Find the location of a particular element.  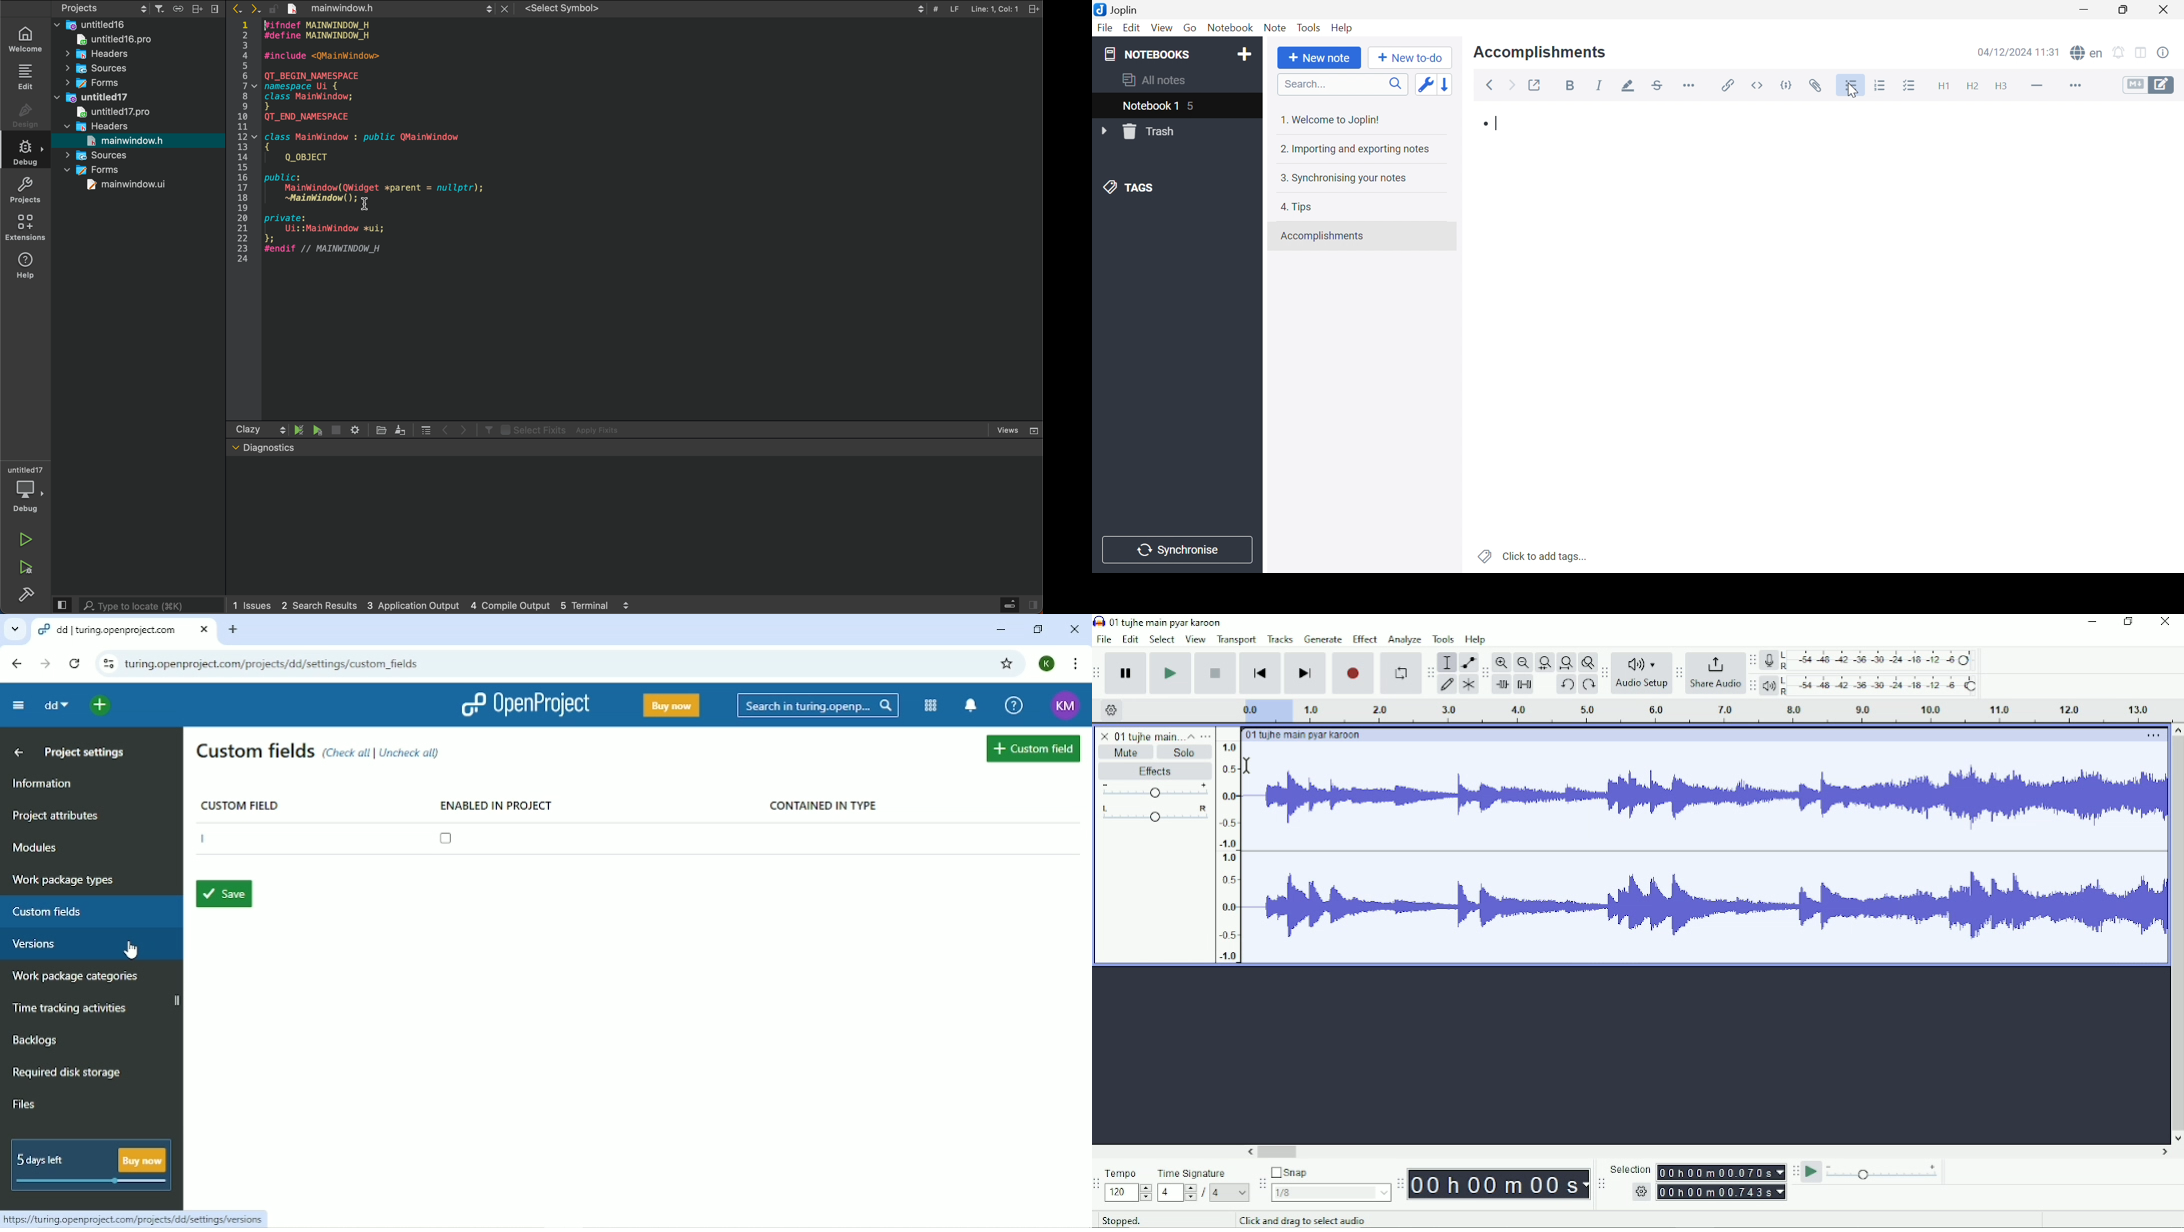

resume is located at coordinates (318, 431).